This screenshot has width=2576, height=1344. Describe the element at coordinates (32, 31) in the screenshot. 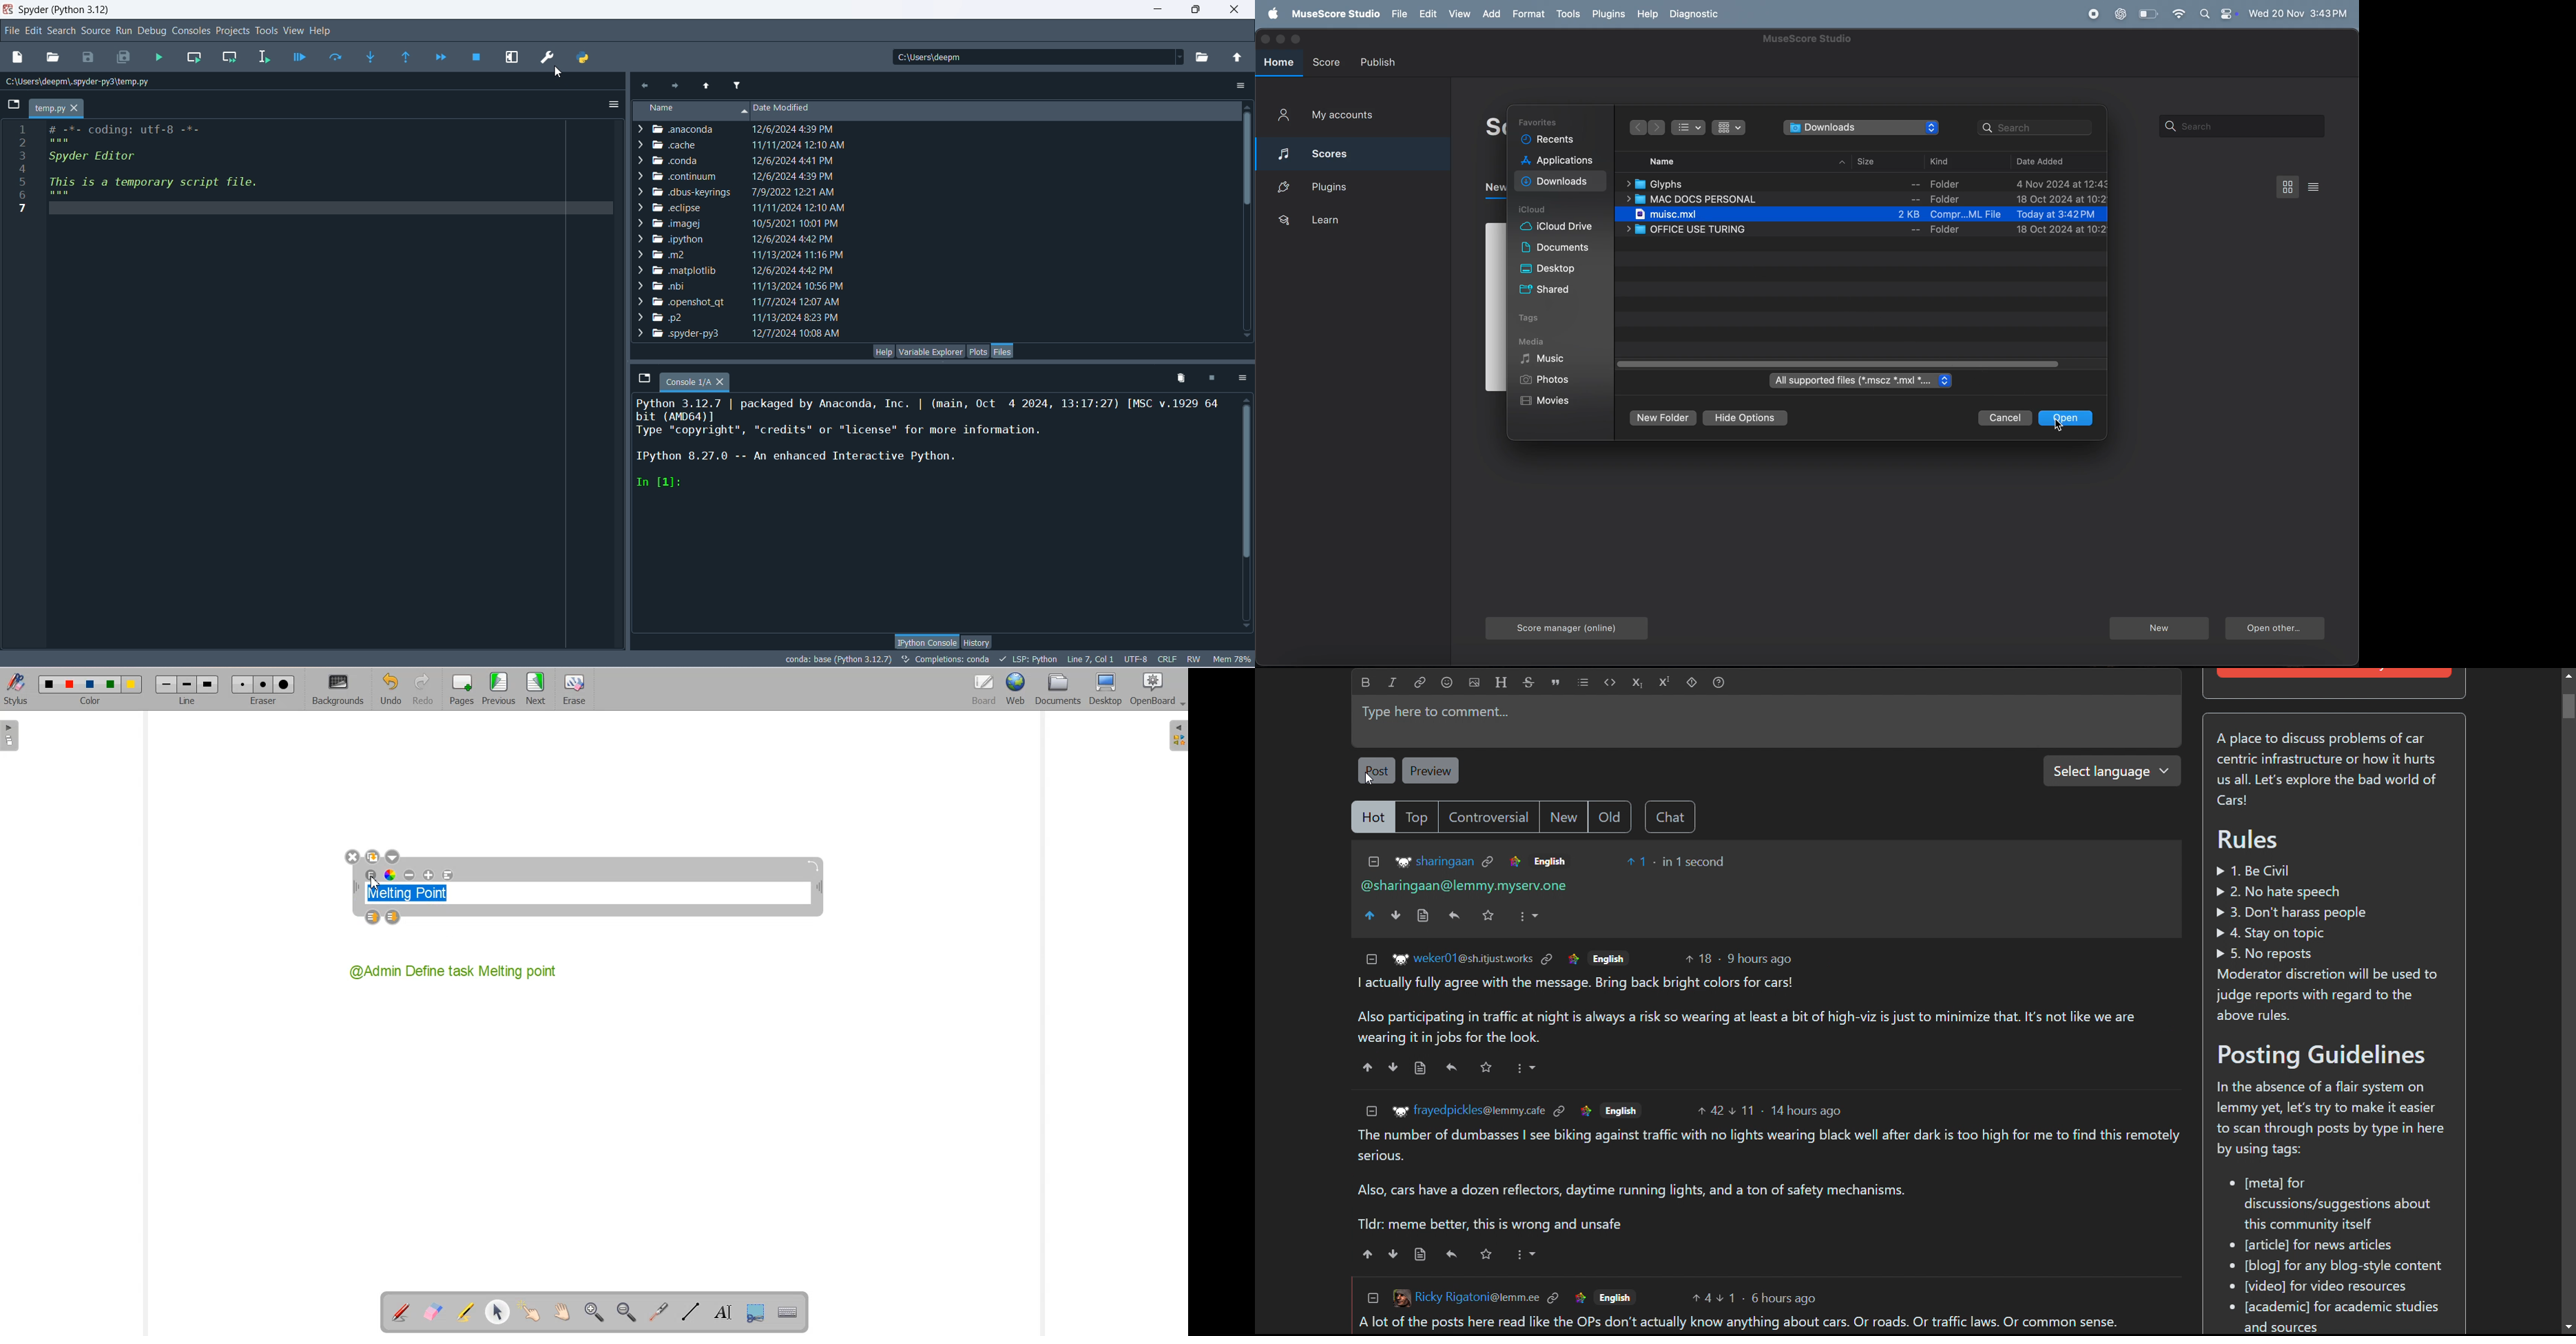

I see `edit` at that location.